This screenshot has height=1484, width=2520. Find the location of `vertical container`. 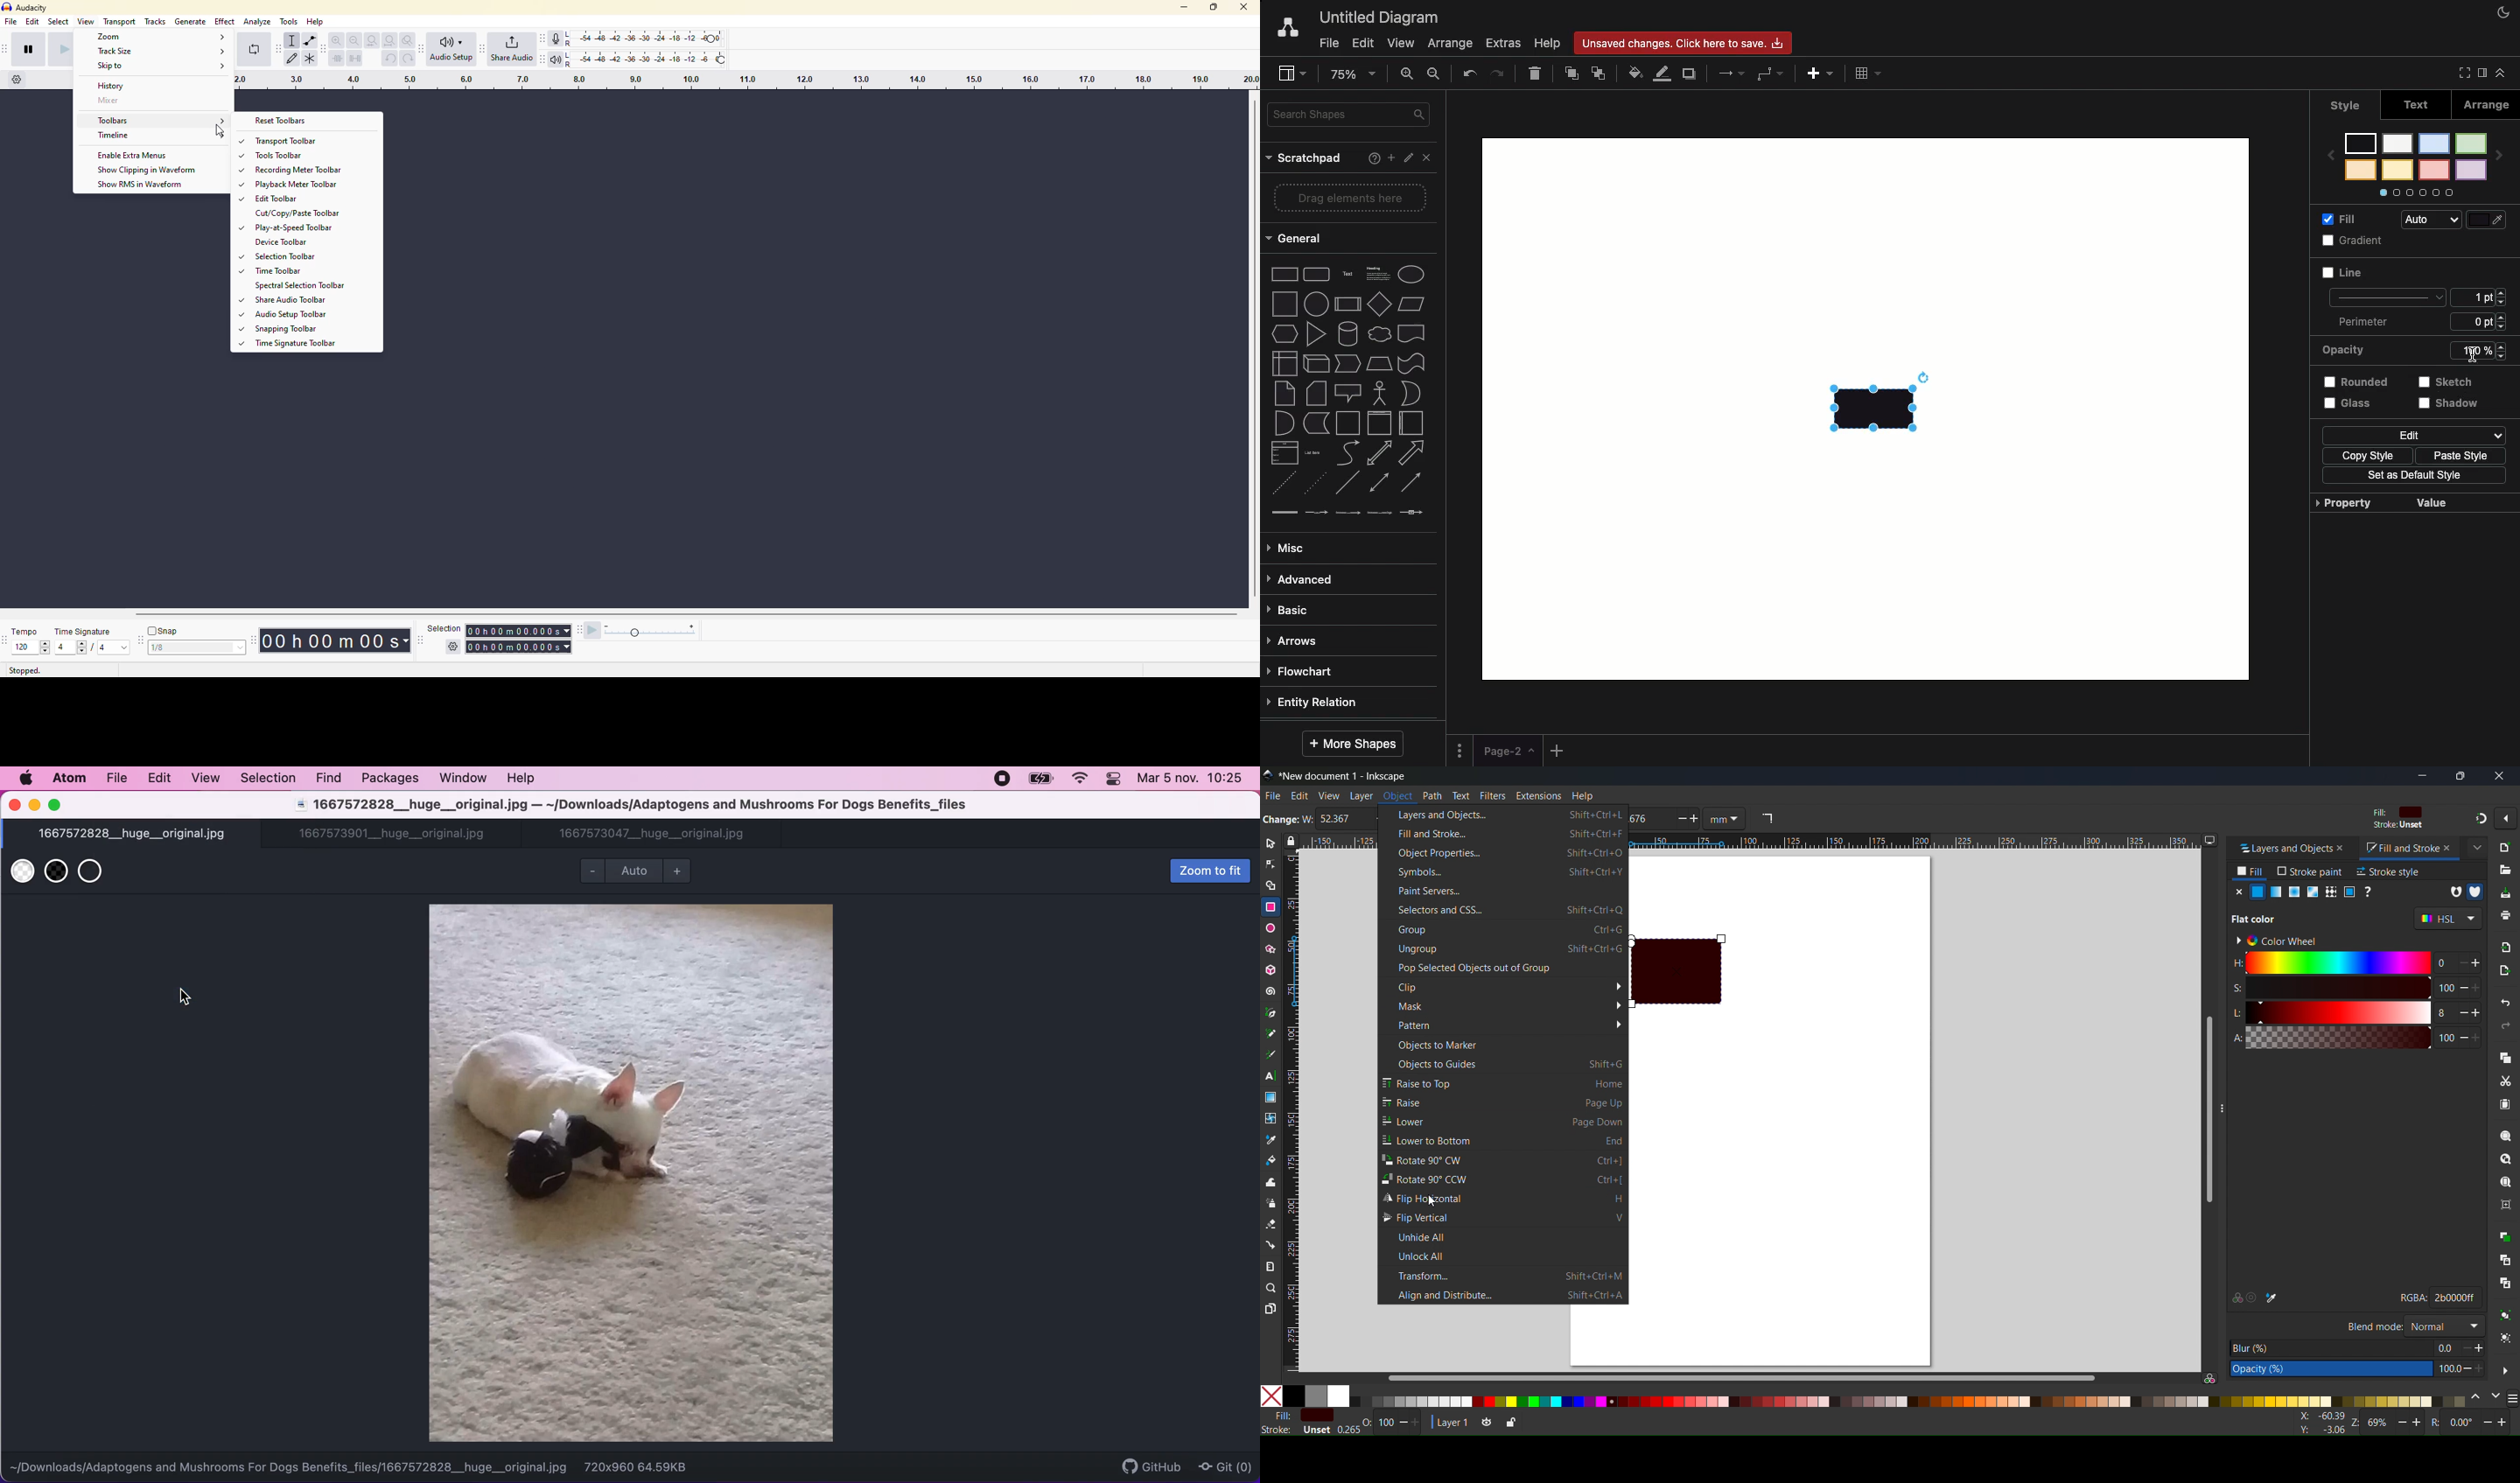

vertical container is located at coordinates (1378, 424).